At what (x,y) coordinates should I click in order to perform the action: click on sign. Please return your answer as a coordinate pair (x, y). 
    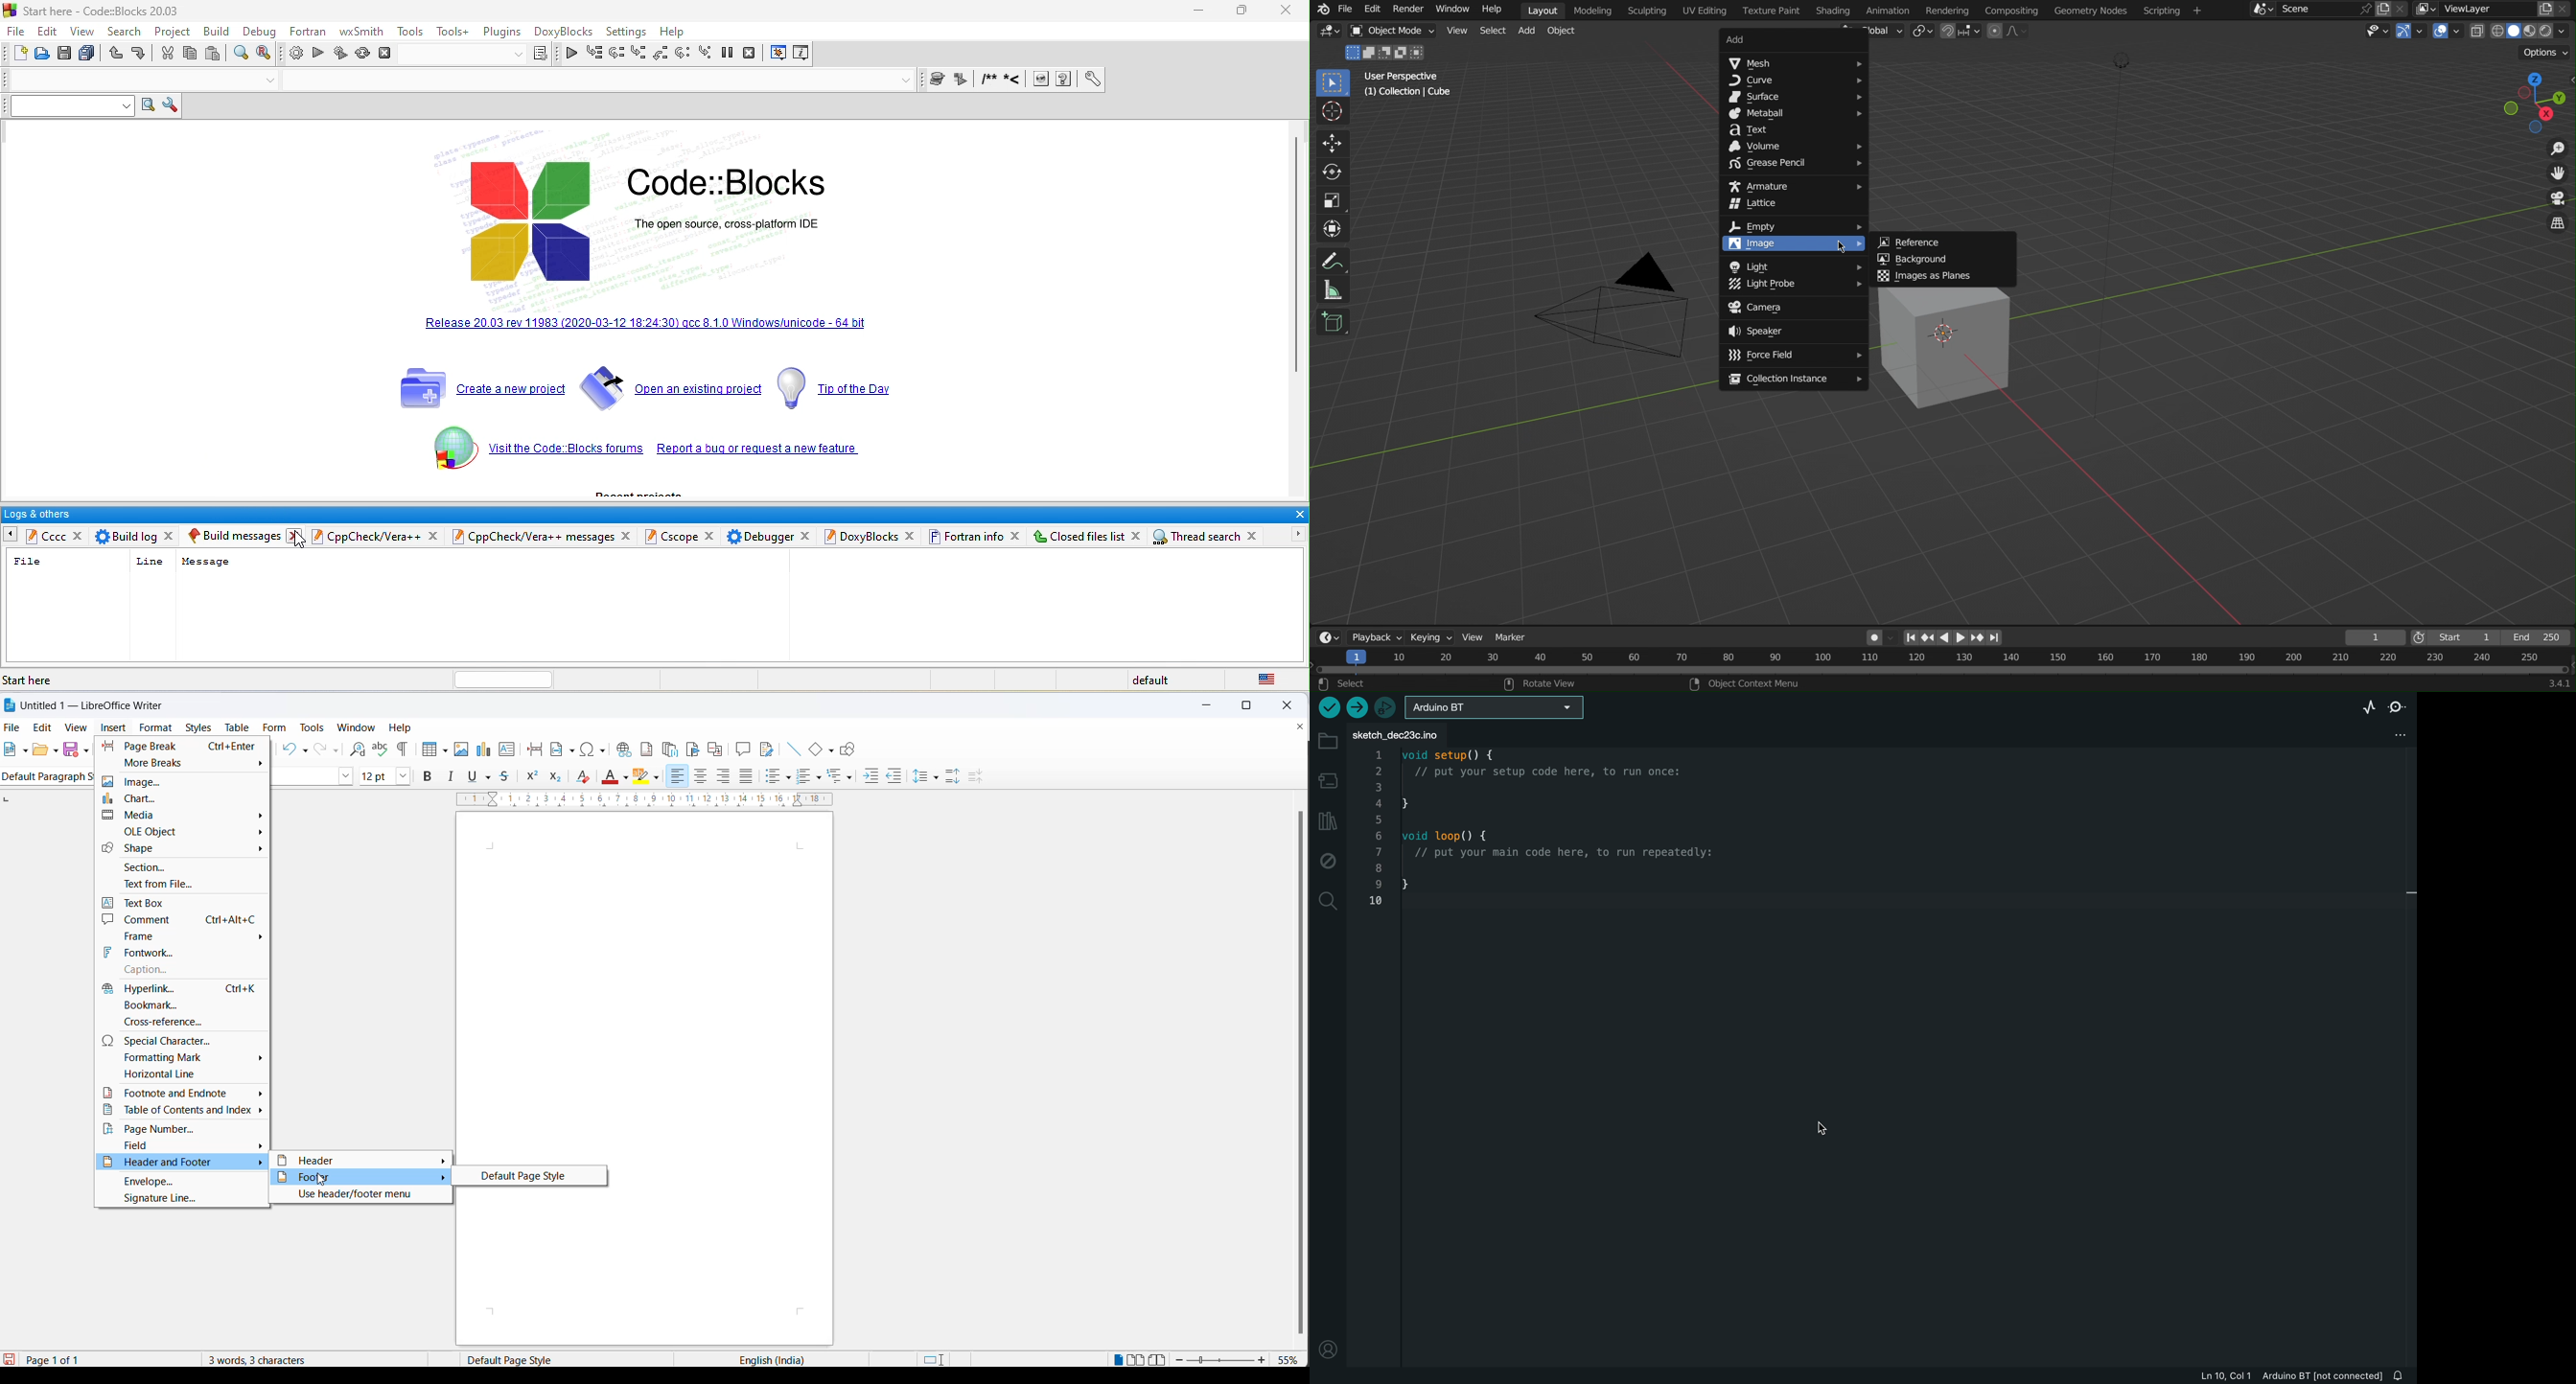
    Looking at the image, I should click on (443, 453).